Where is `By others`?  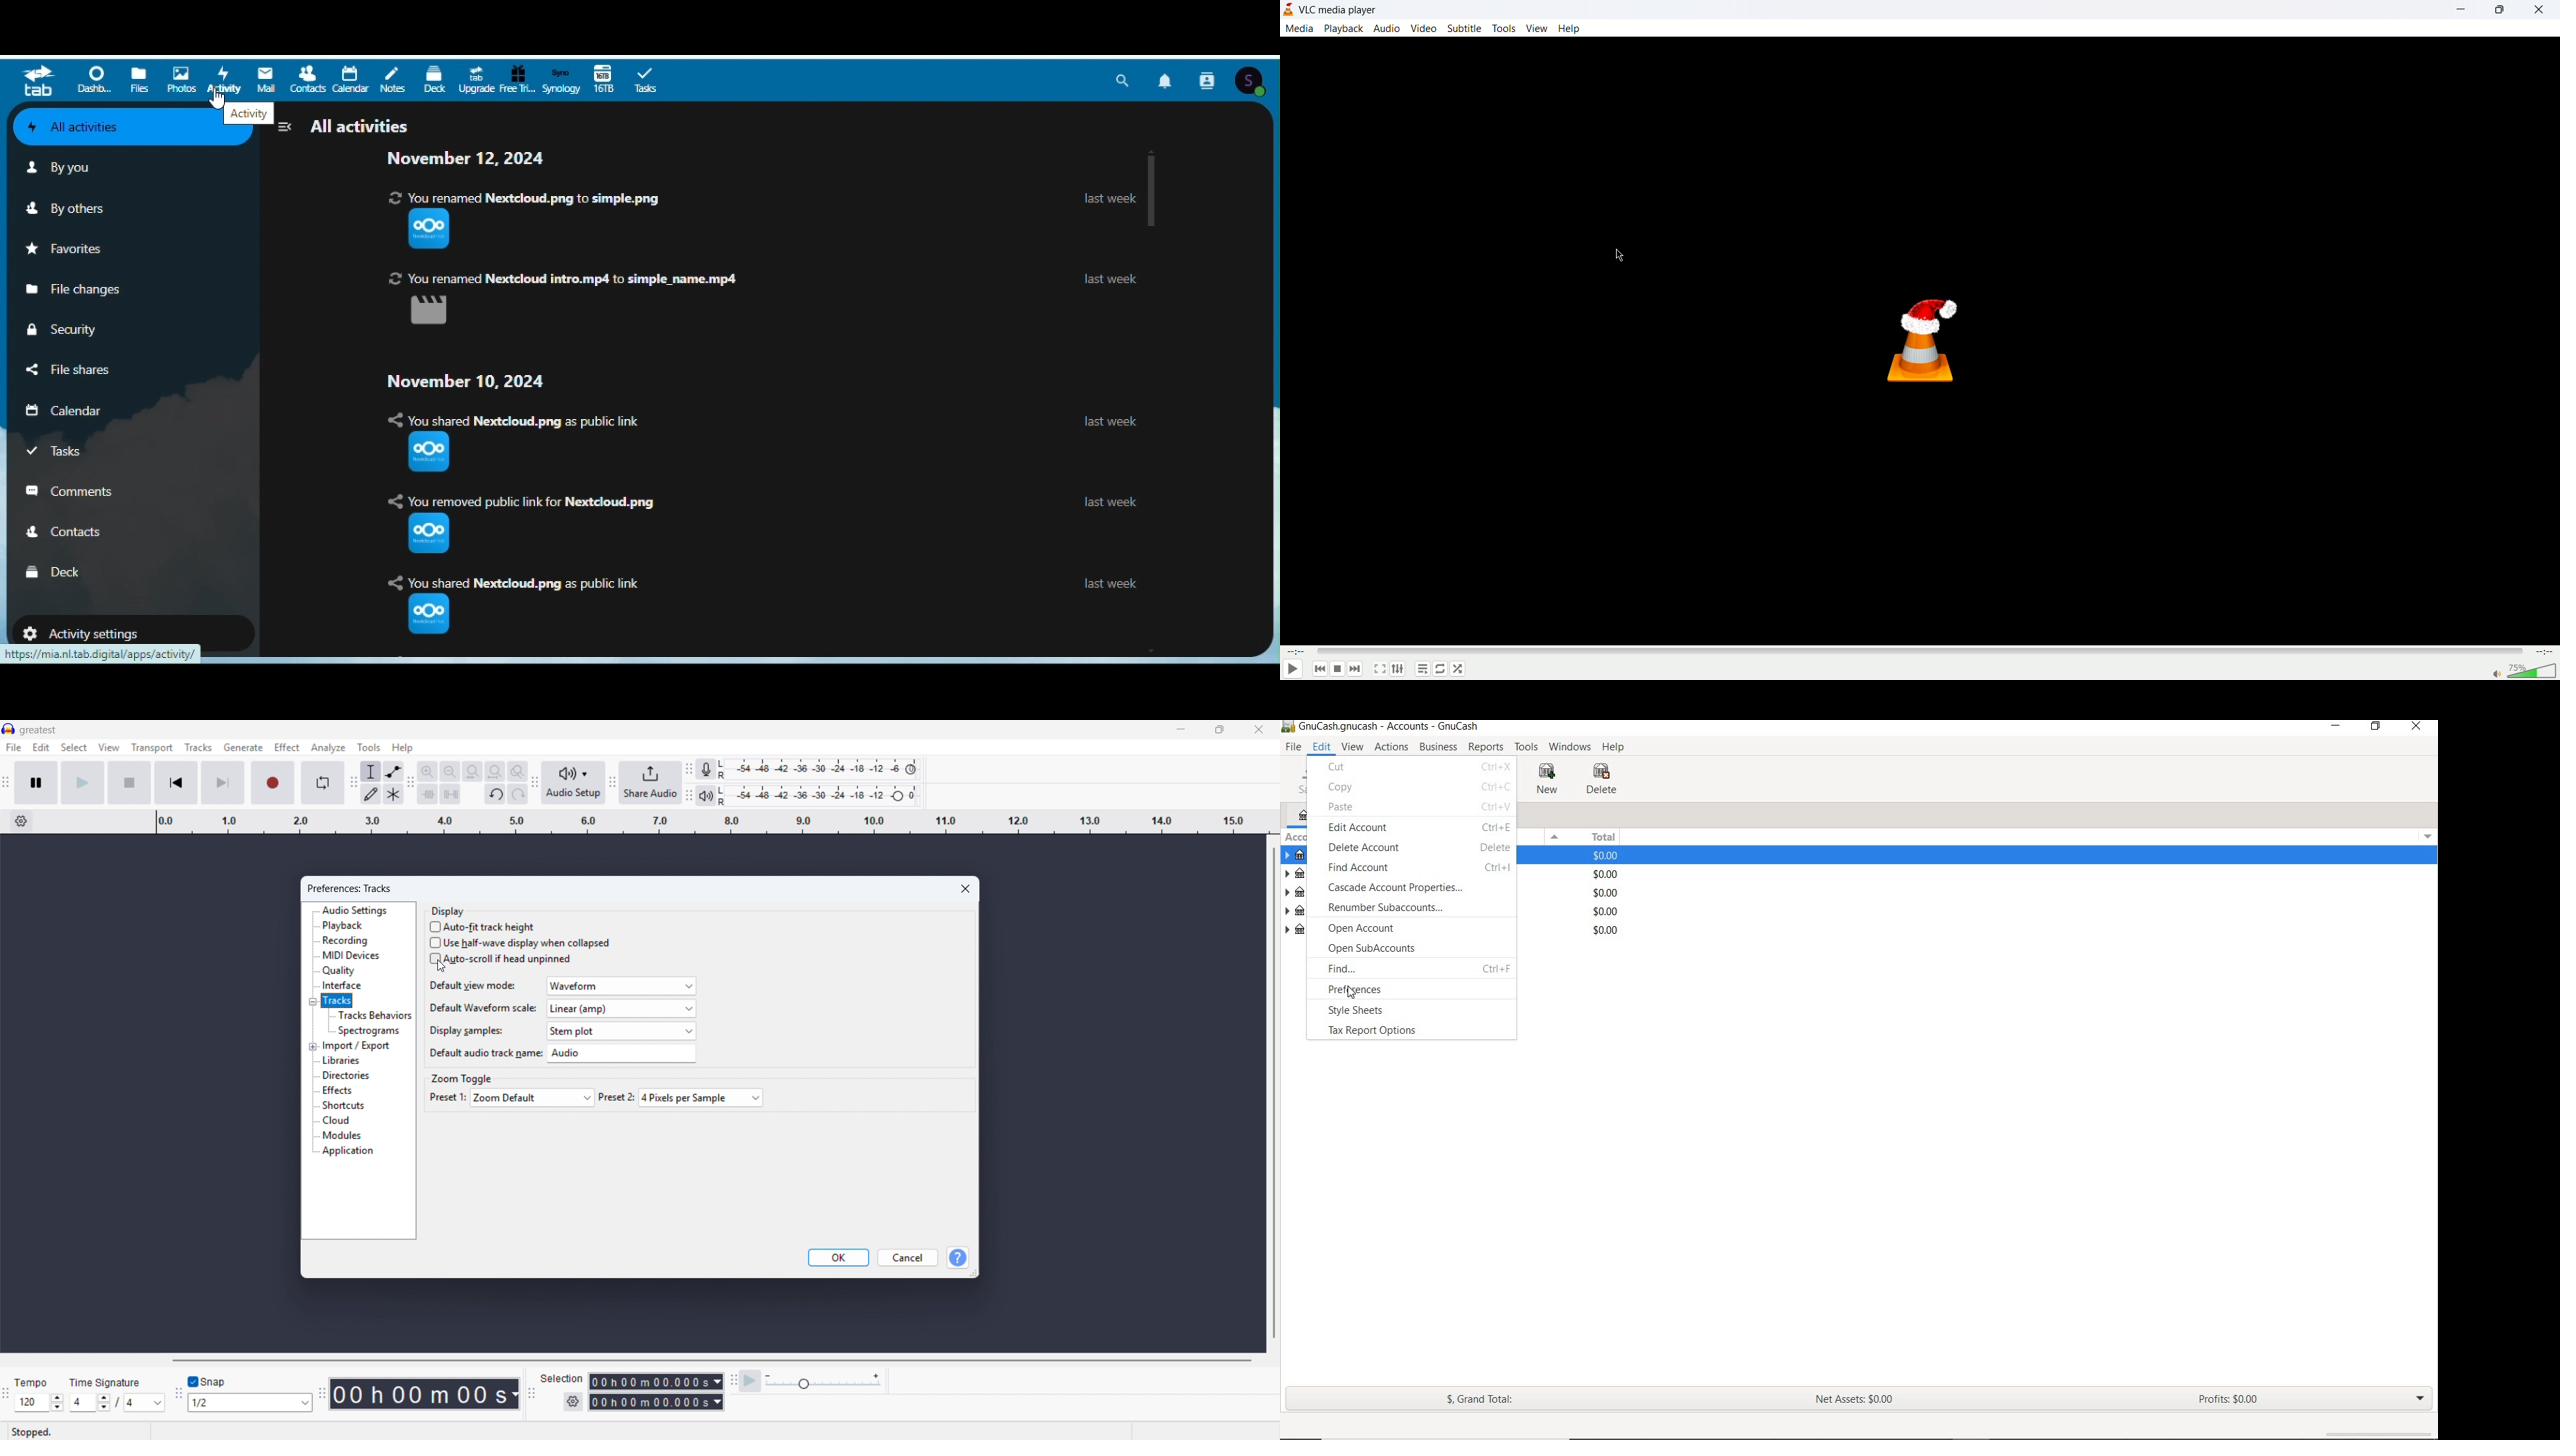 By others is located at coordinates (69, 206).